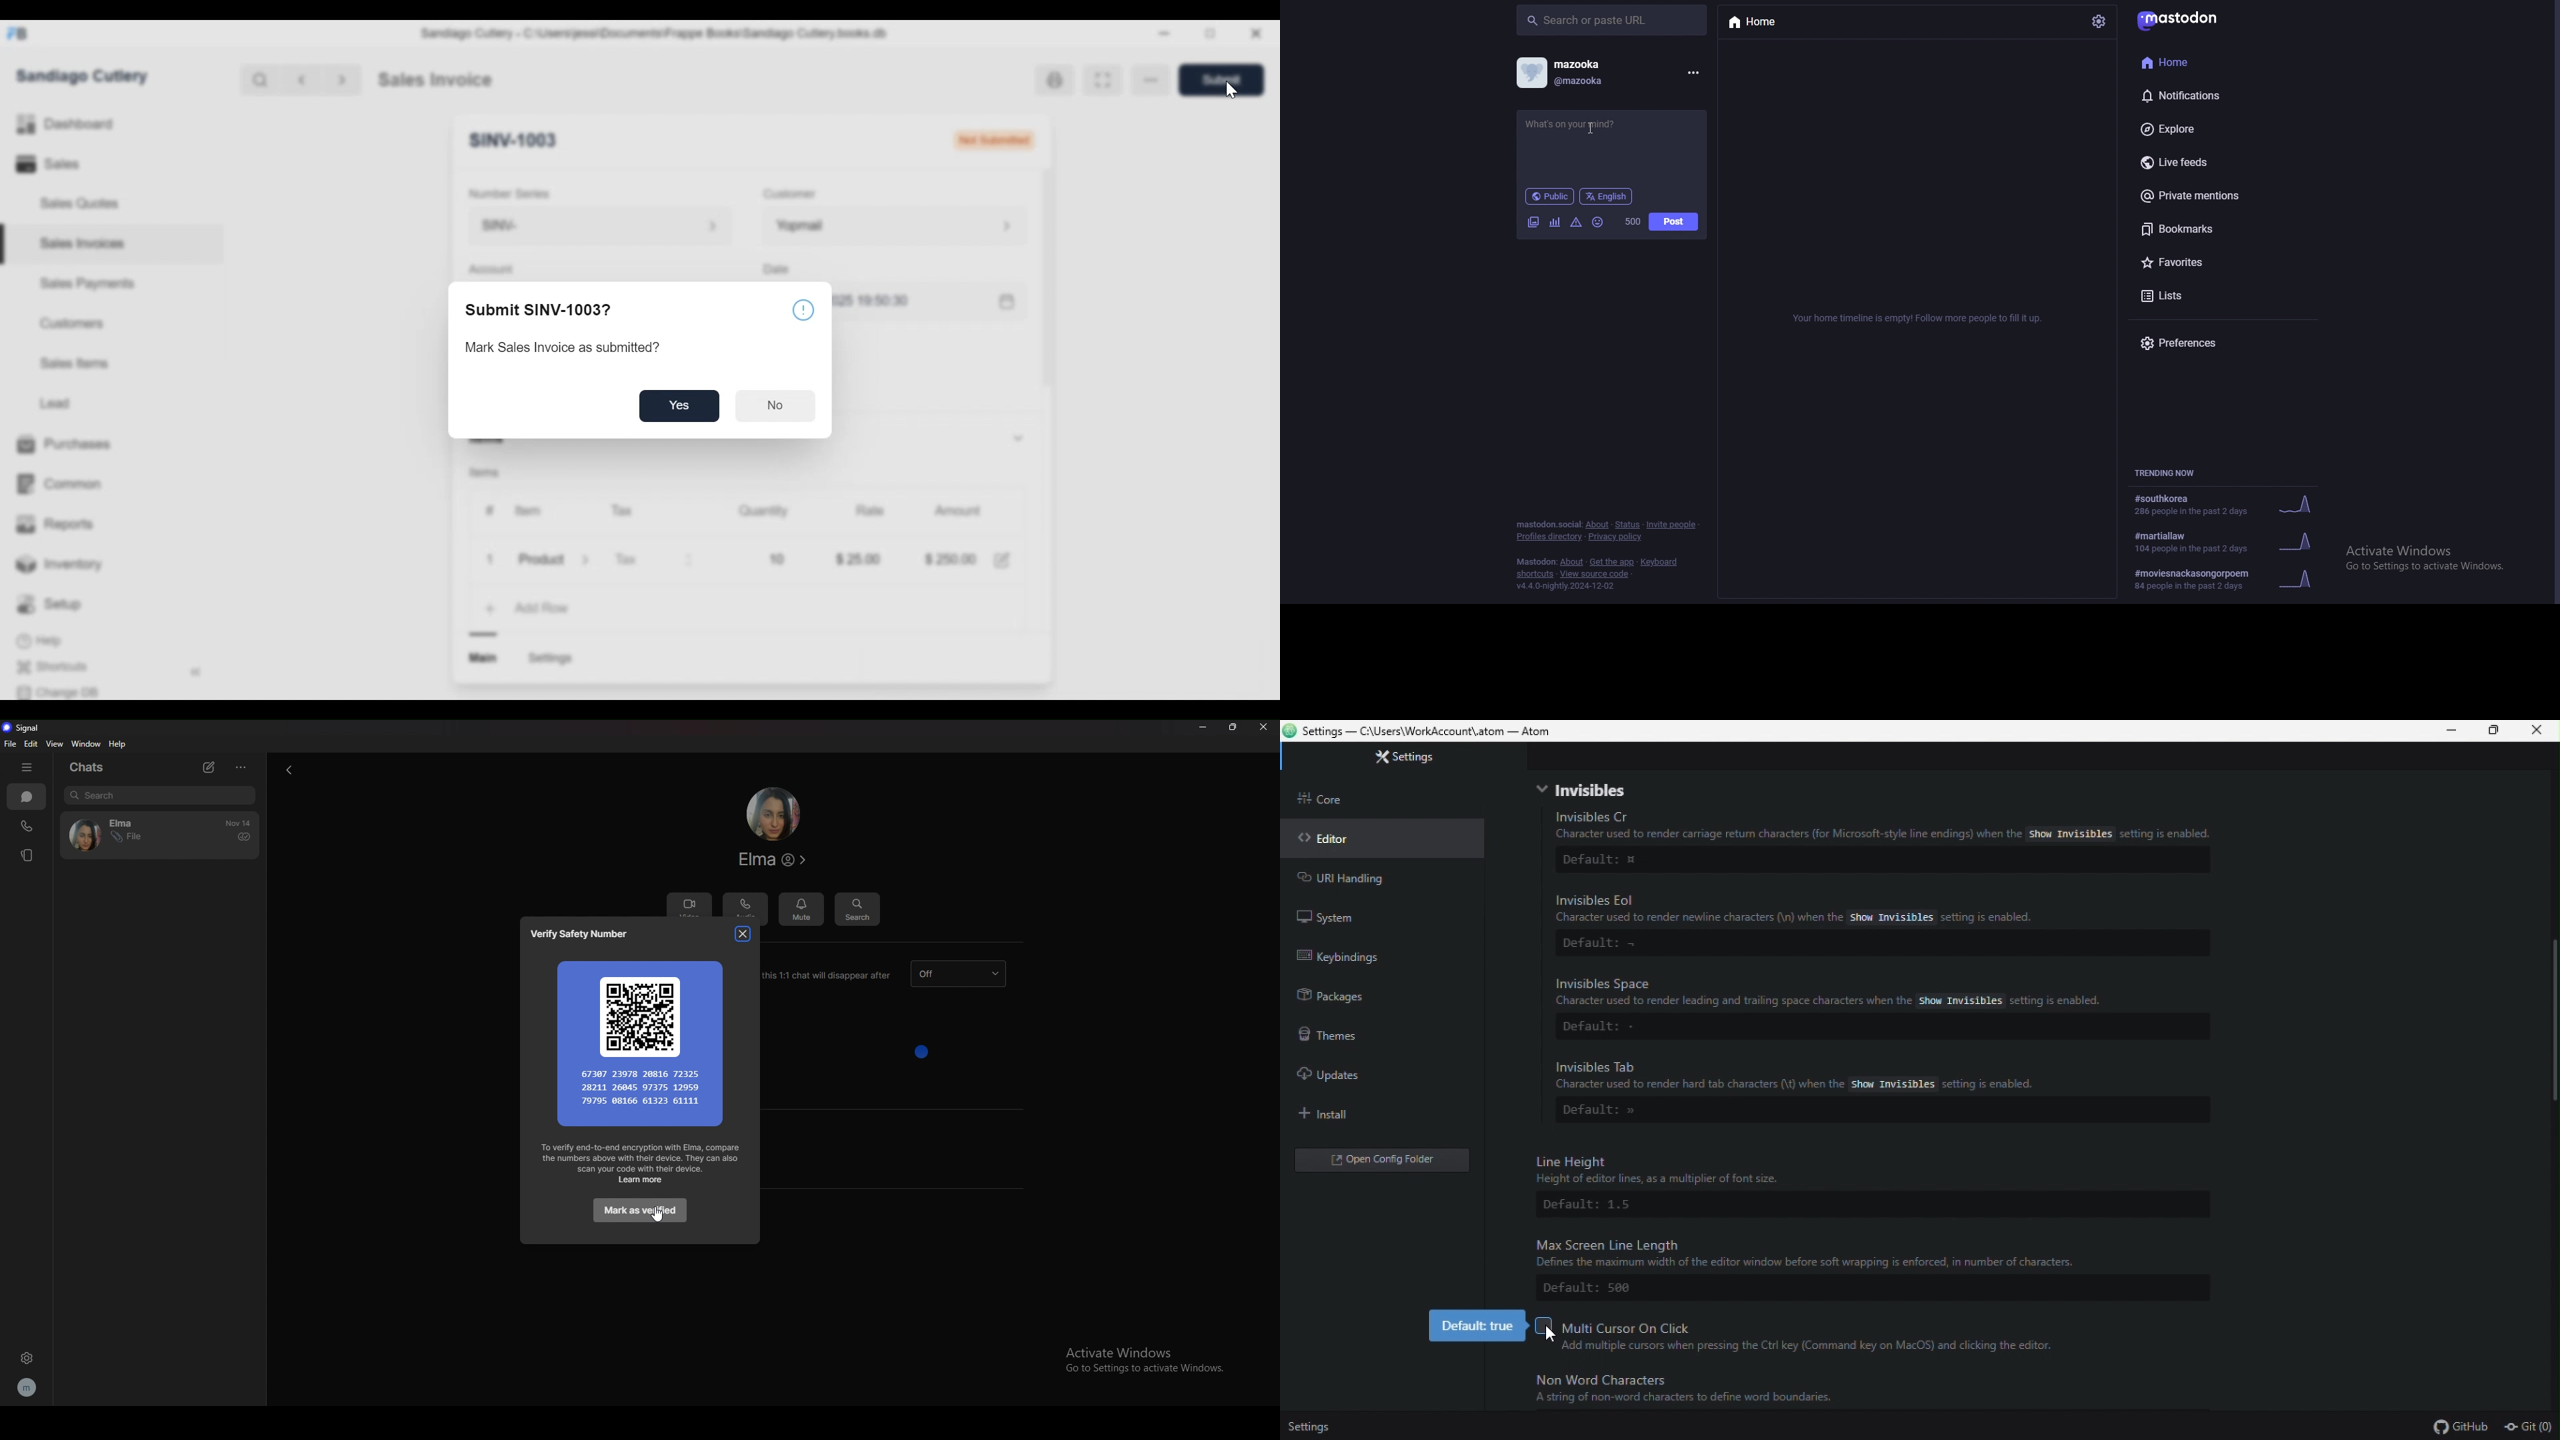  Describe the element at coordinates (1263, 727) in the screenshot. I see `close` at that location.